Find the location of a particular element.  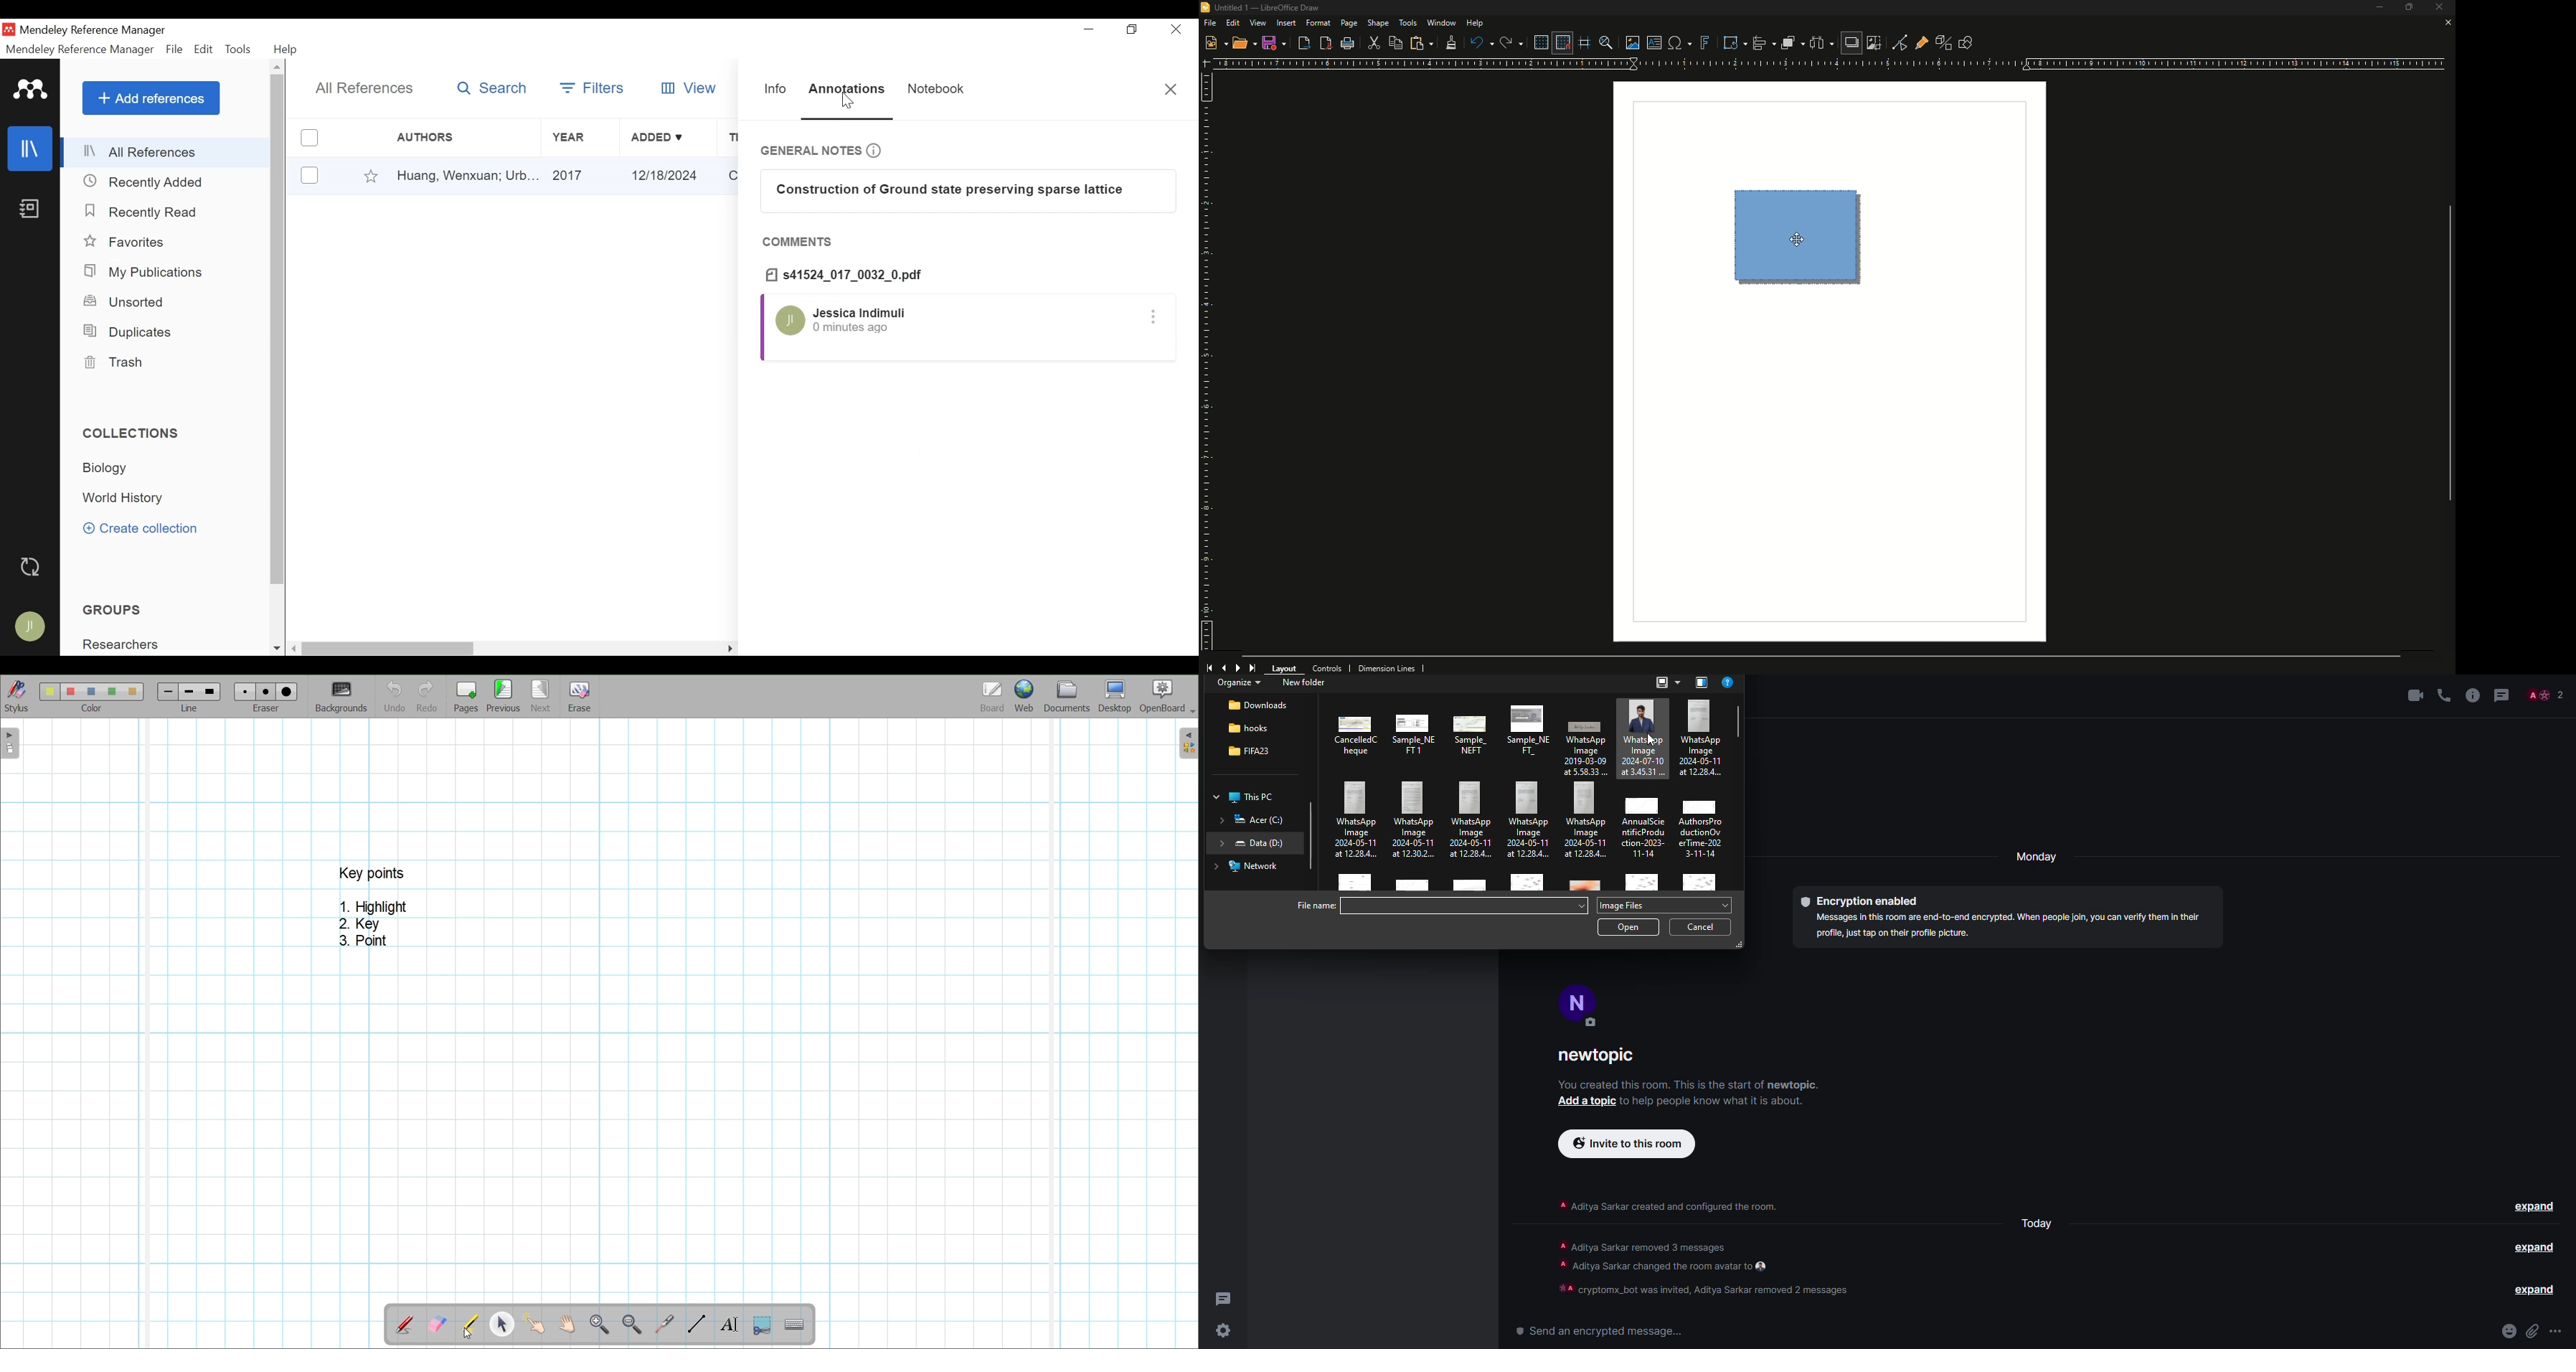

Mendeley Logo is located at coordinates (31, 89).